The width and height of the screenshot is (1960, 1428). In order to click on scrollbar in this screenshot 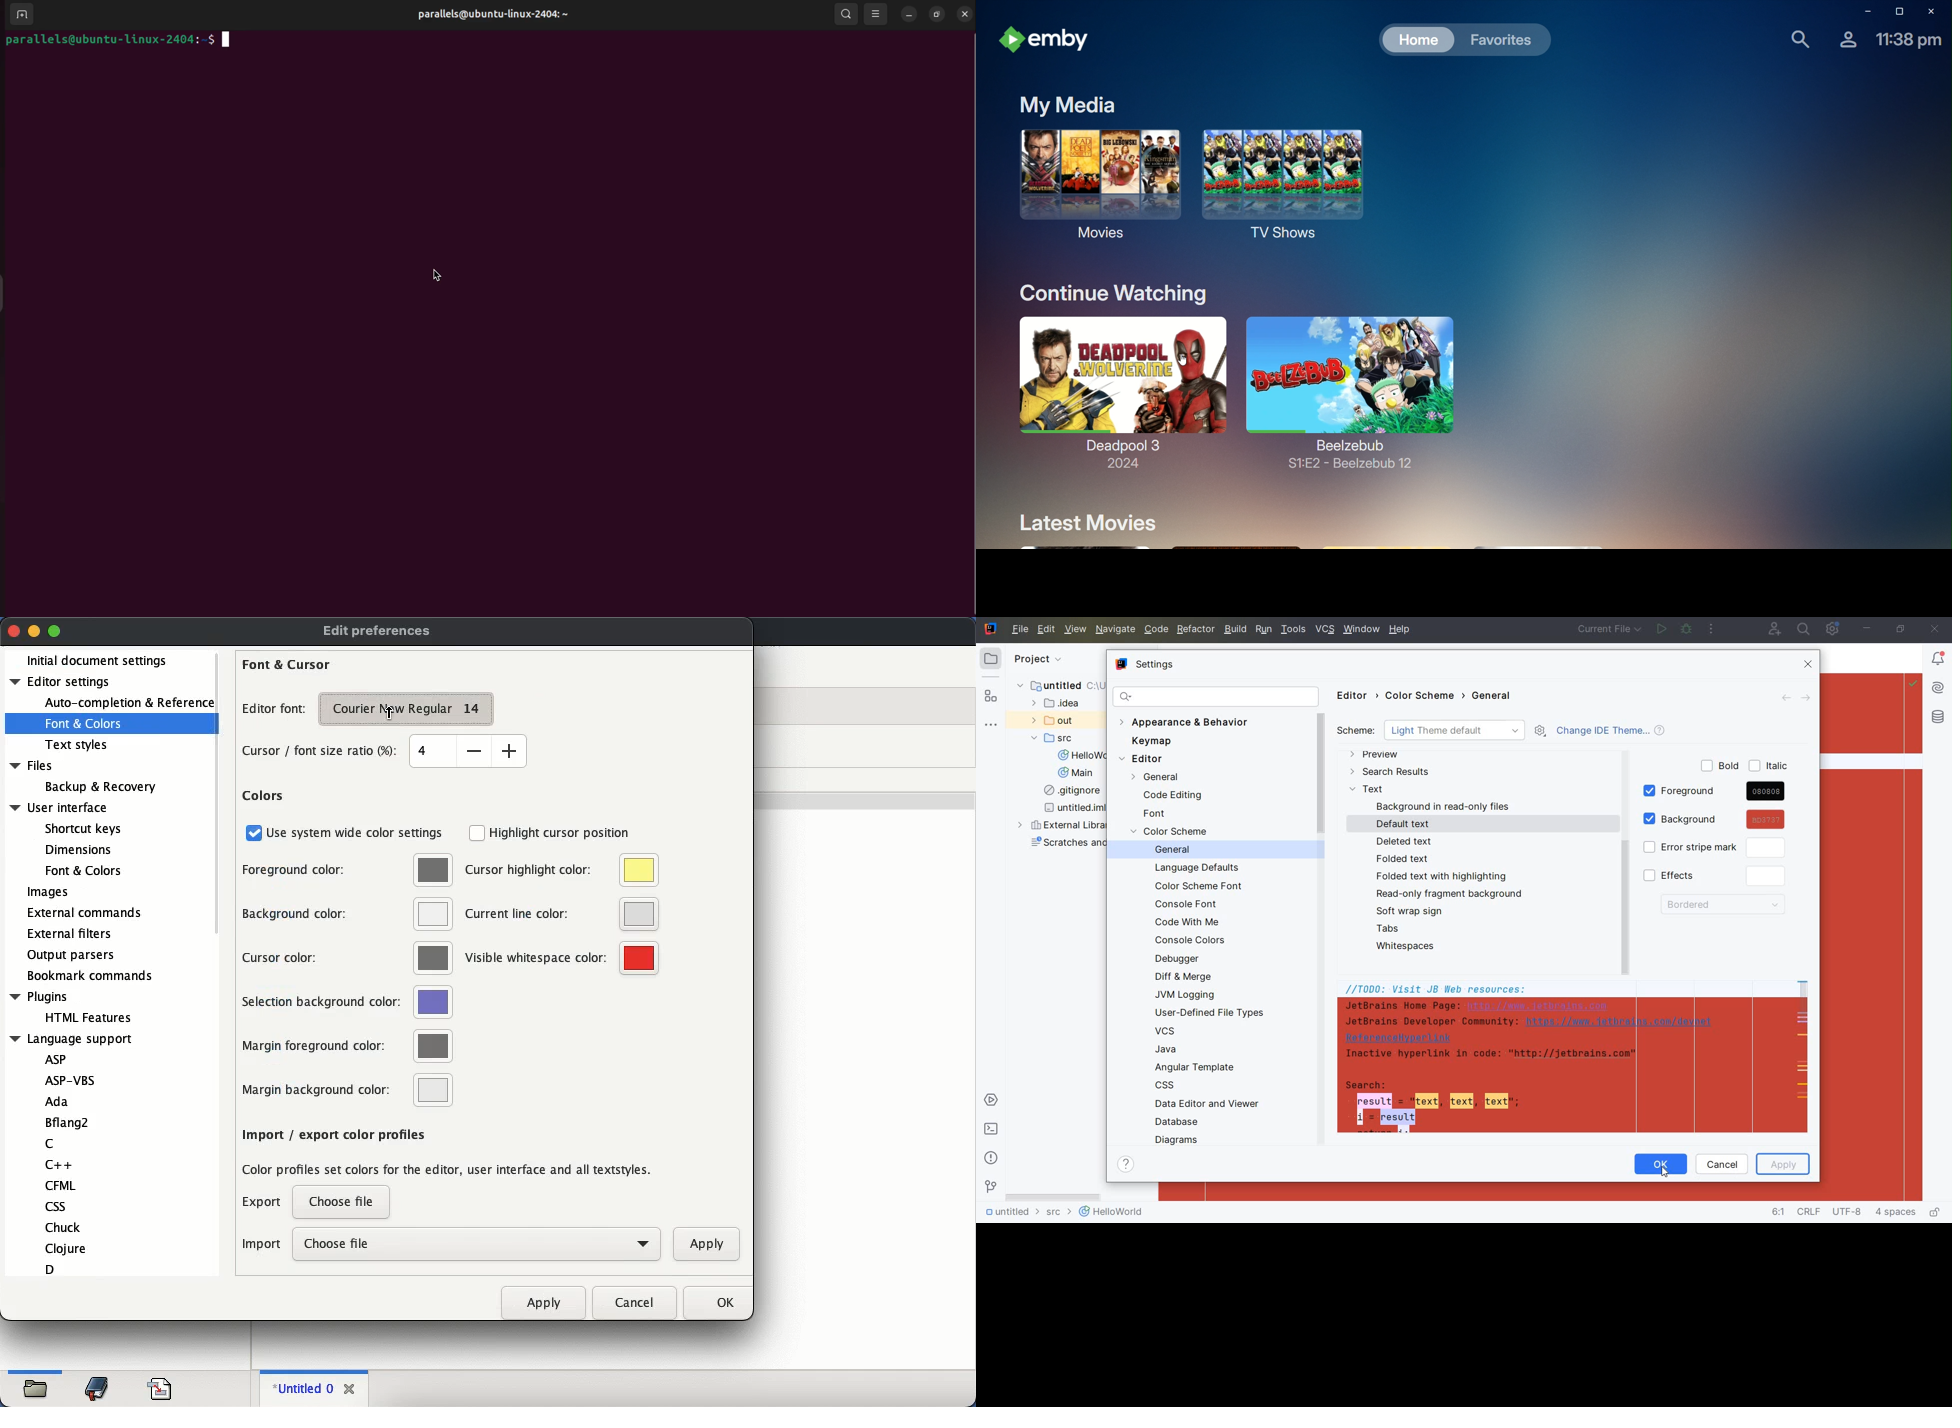, I will do `click(1053, 1195)`.